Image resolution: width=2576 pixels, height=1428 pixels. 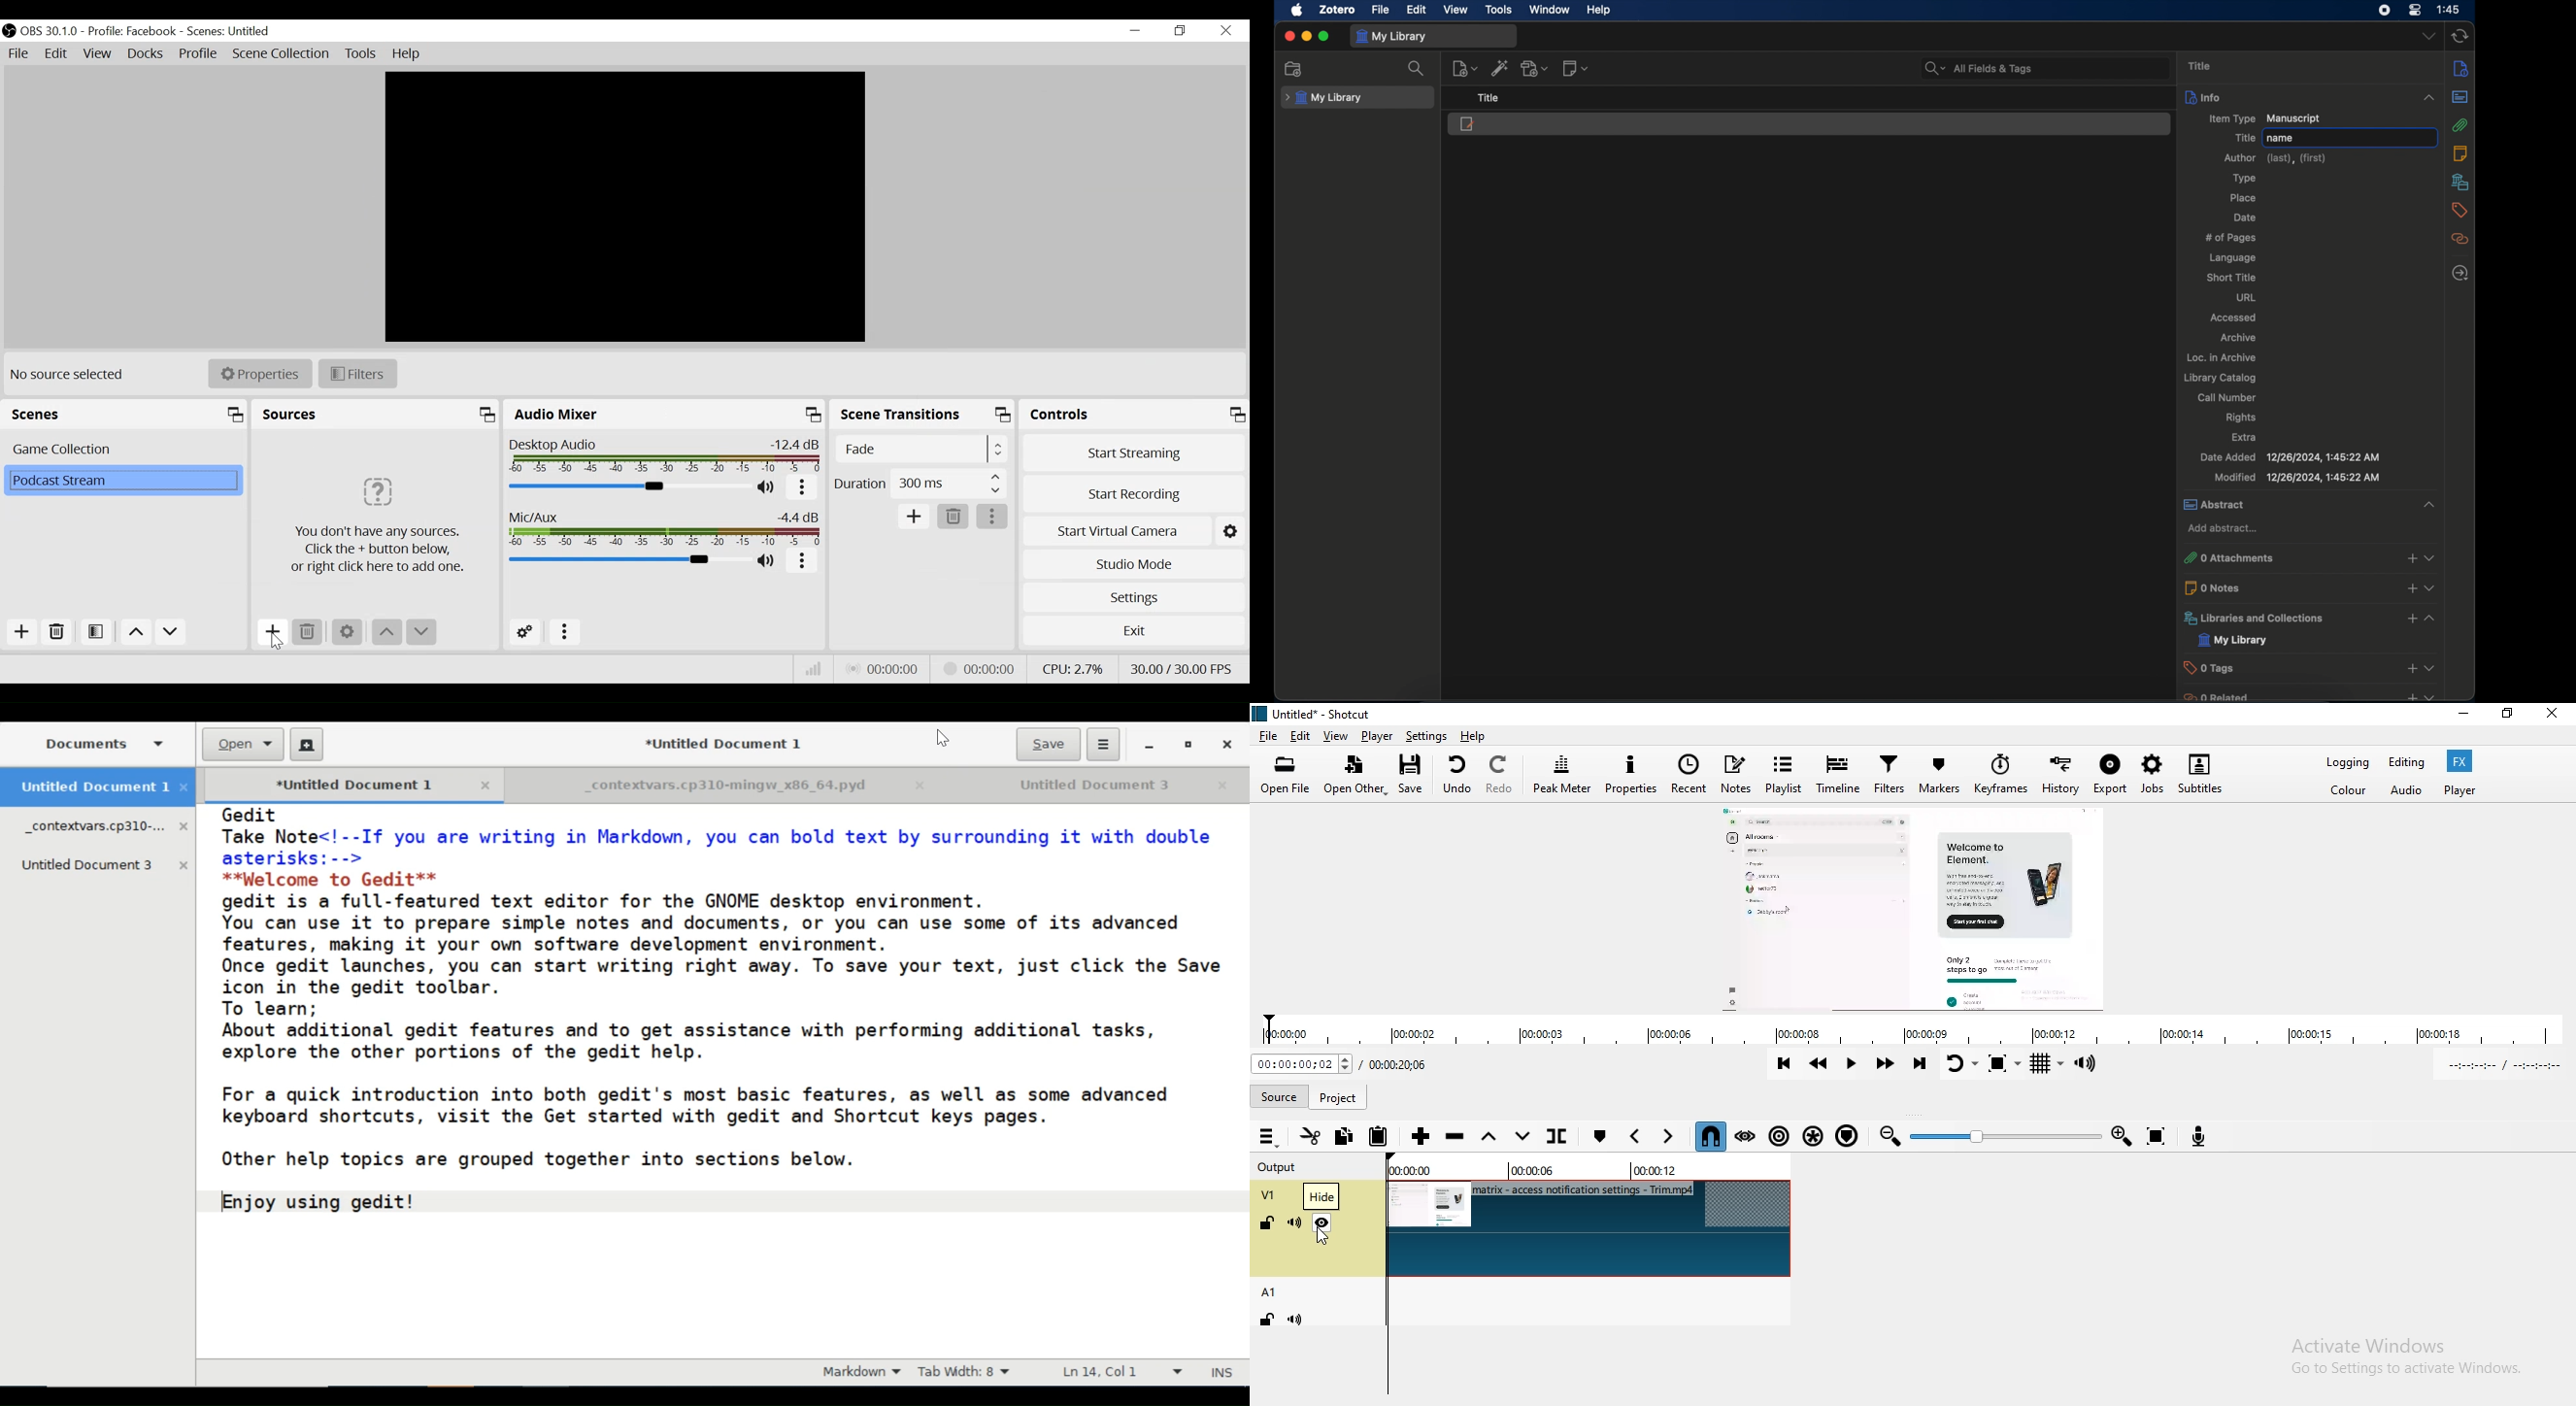 I want to click on Save, so click(x=1415, y=774).